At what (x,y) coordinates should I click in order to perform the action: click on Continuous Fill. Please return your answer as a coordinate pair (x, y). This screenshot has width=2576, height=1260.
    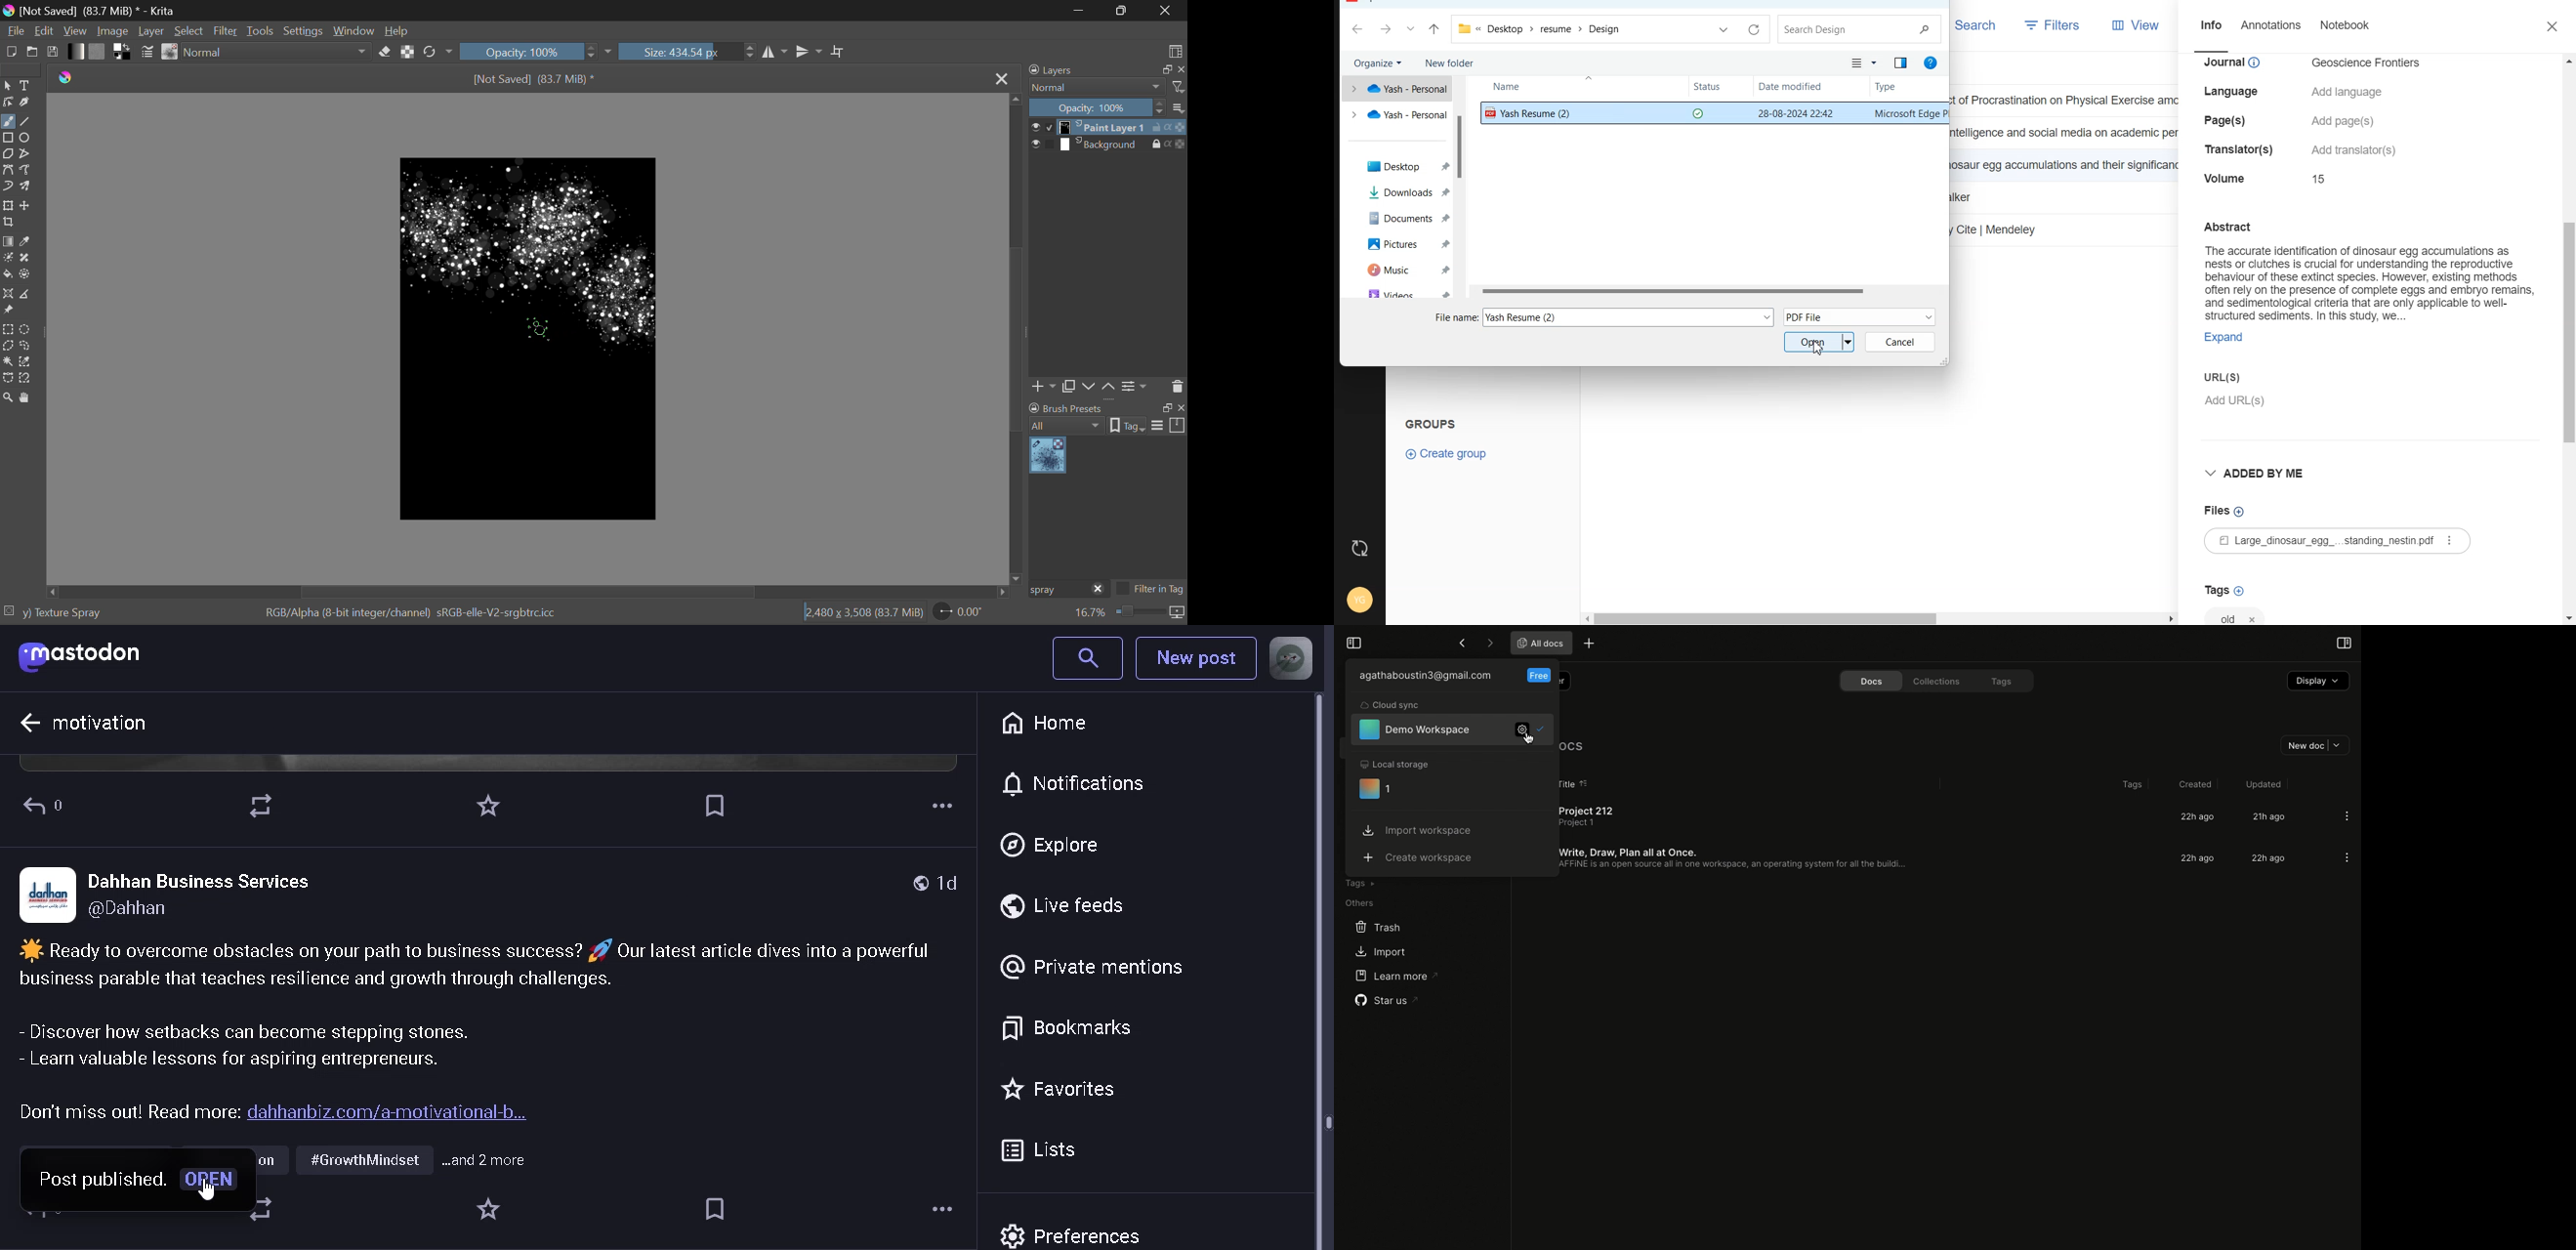
    Looking at the image, I should click on (7, 360).